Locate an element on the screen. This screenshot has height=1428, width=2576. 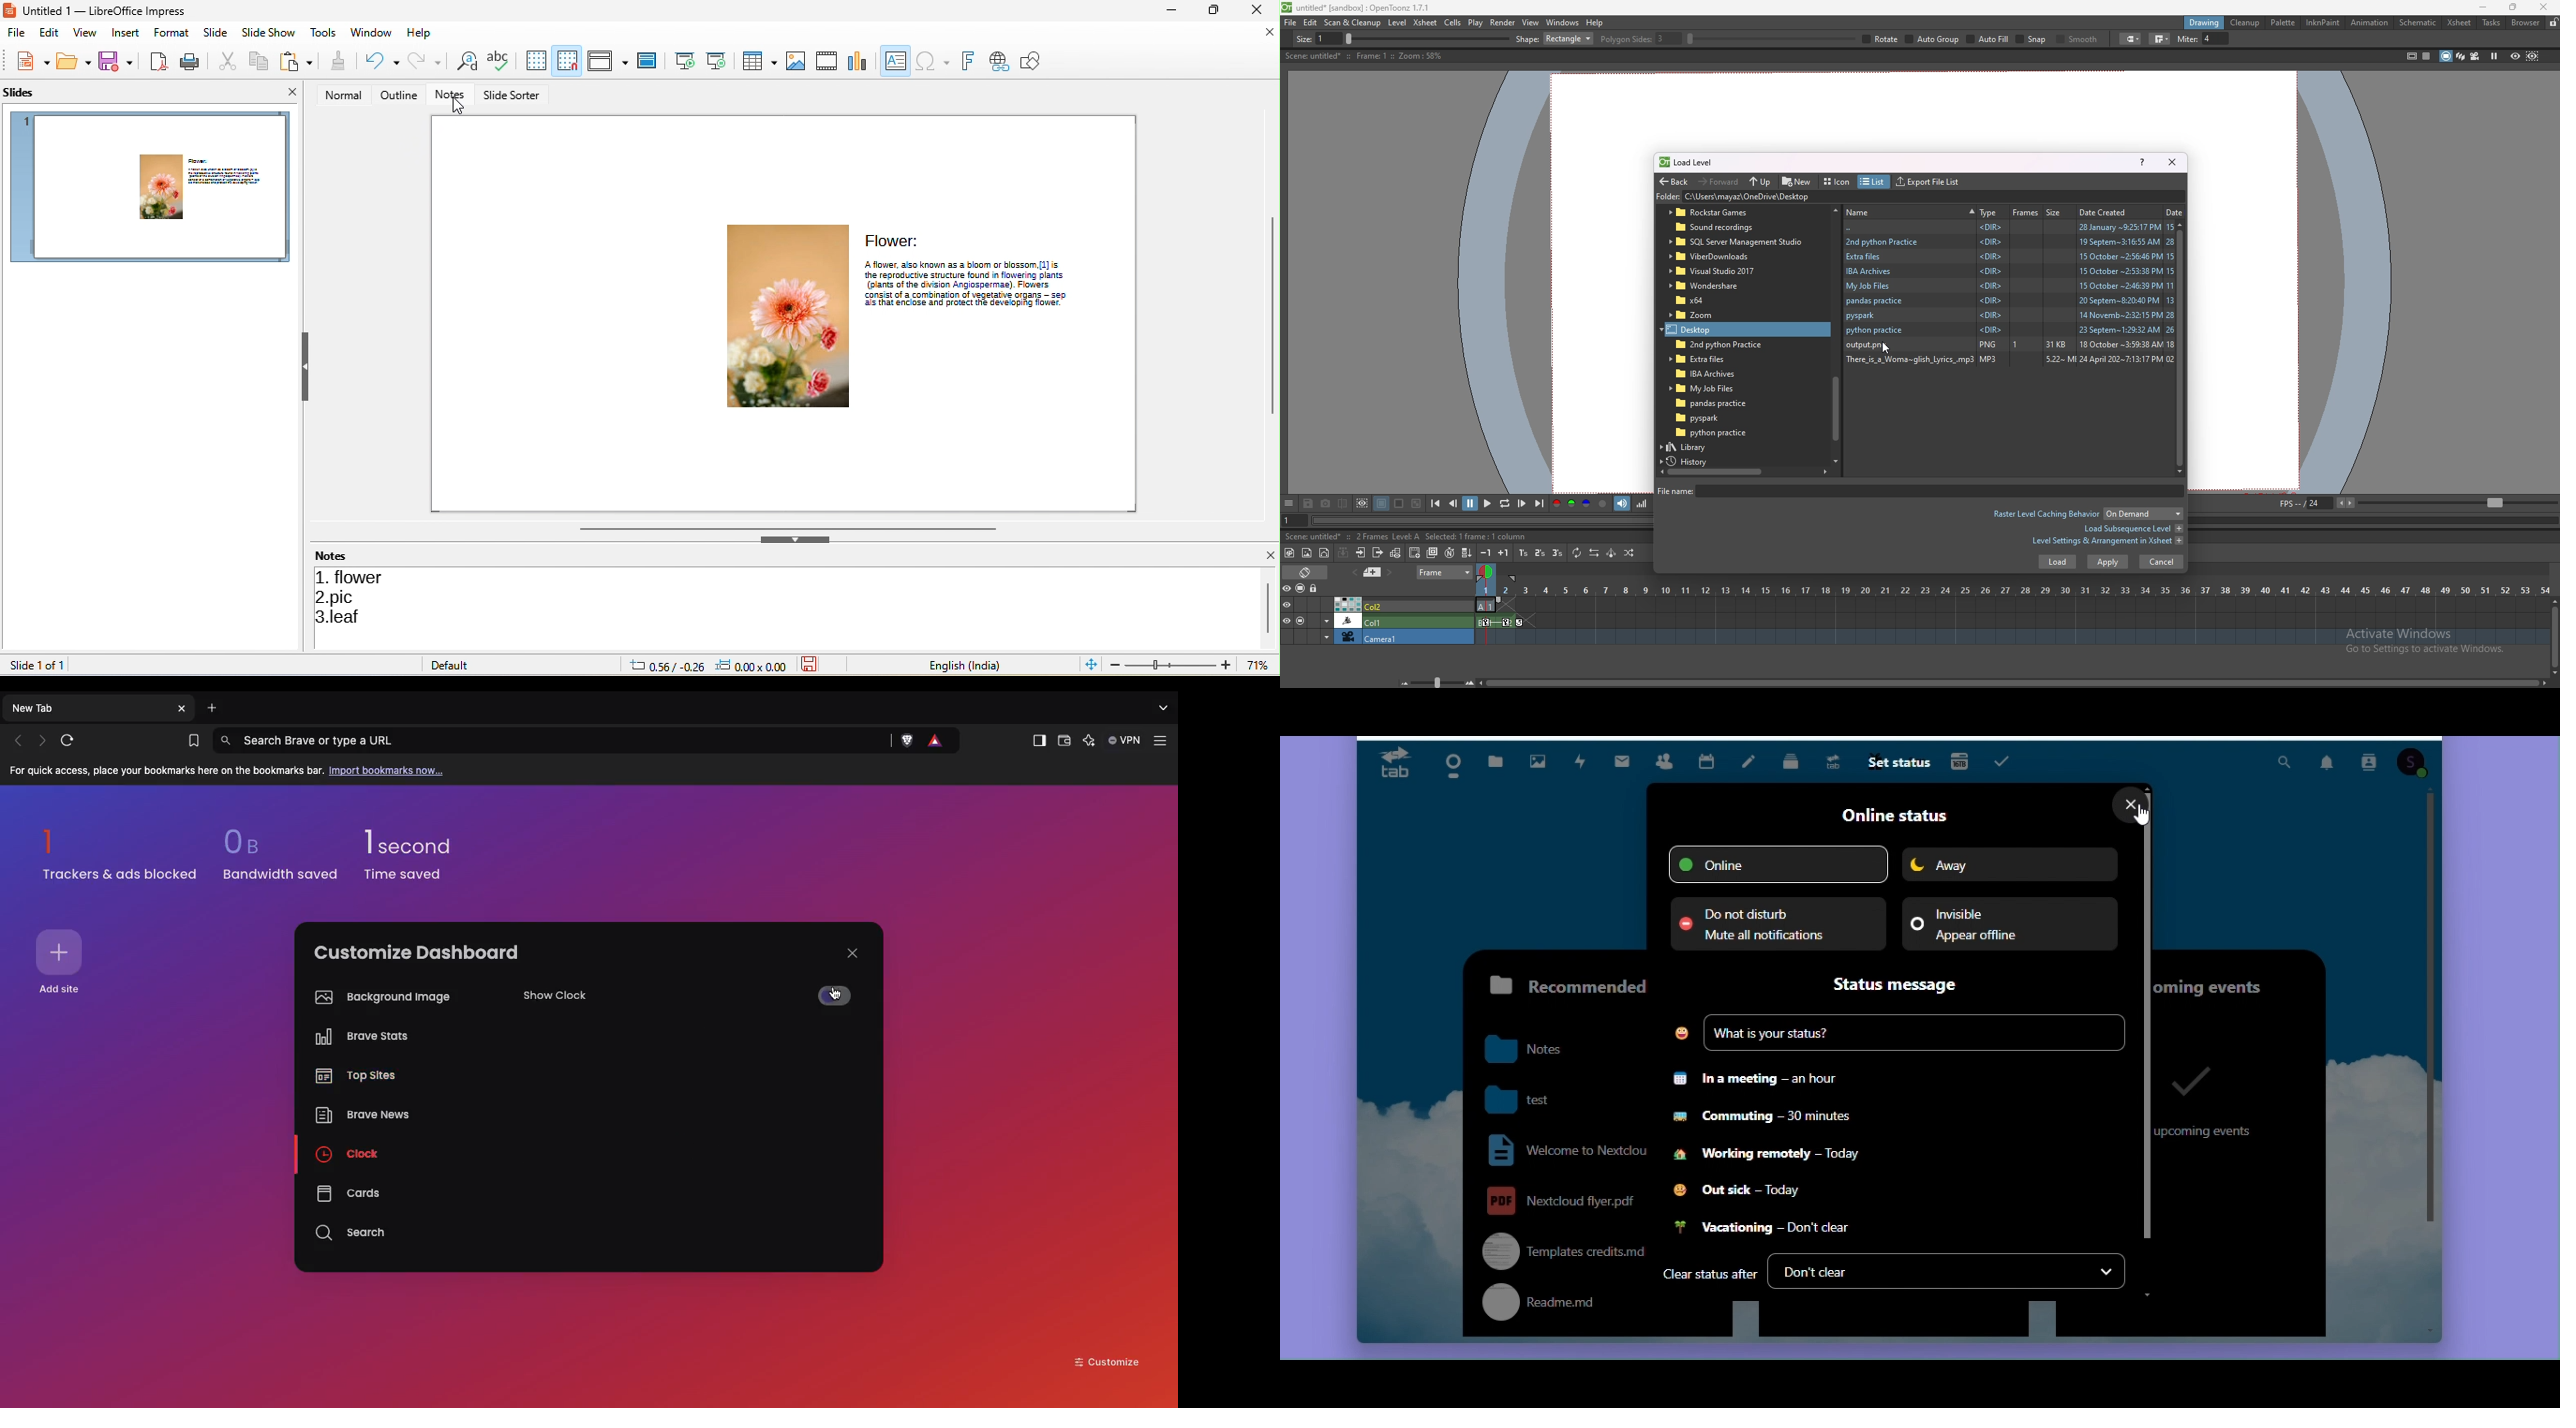
auto input cell number is located at coordinates (1449, 553).